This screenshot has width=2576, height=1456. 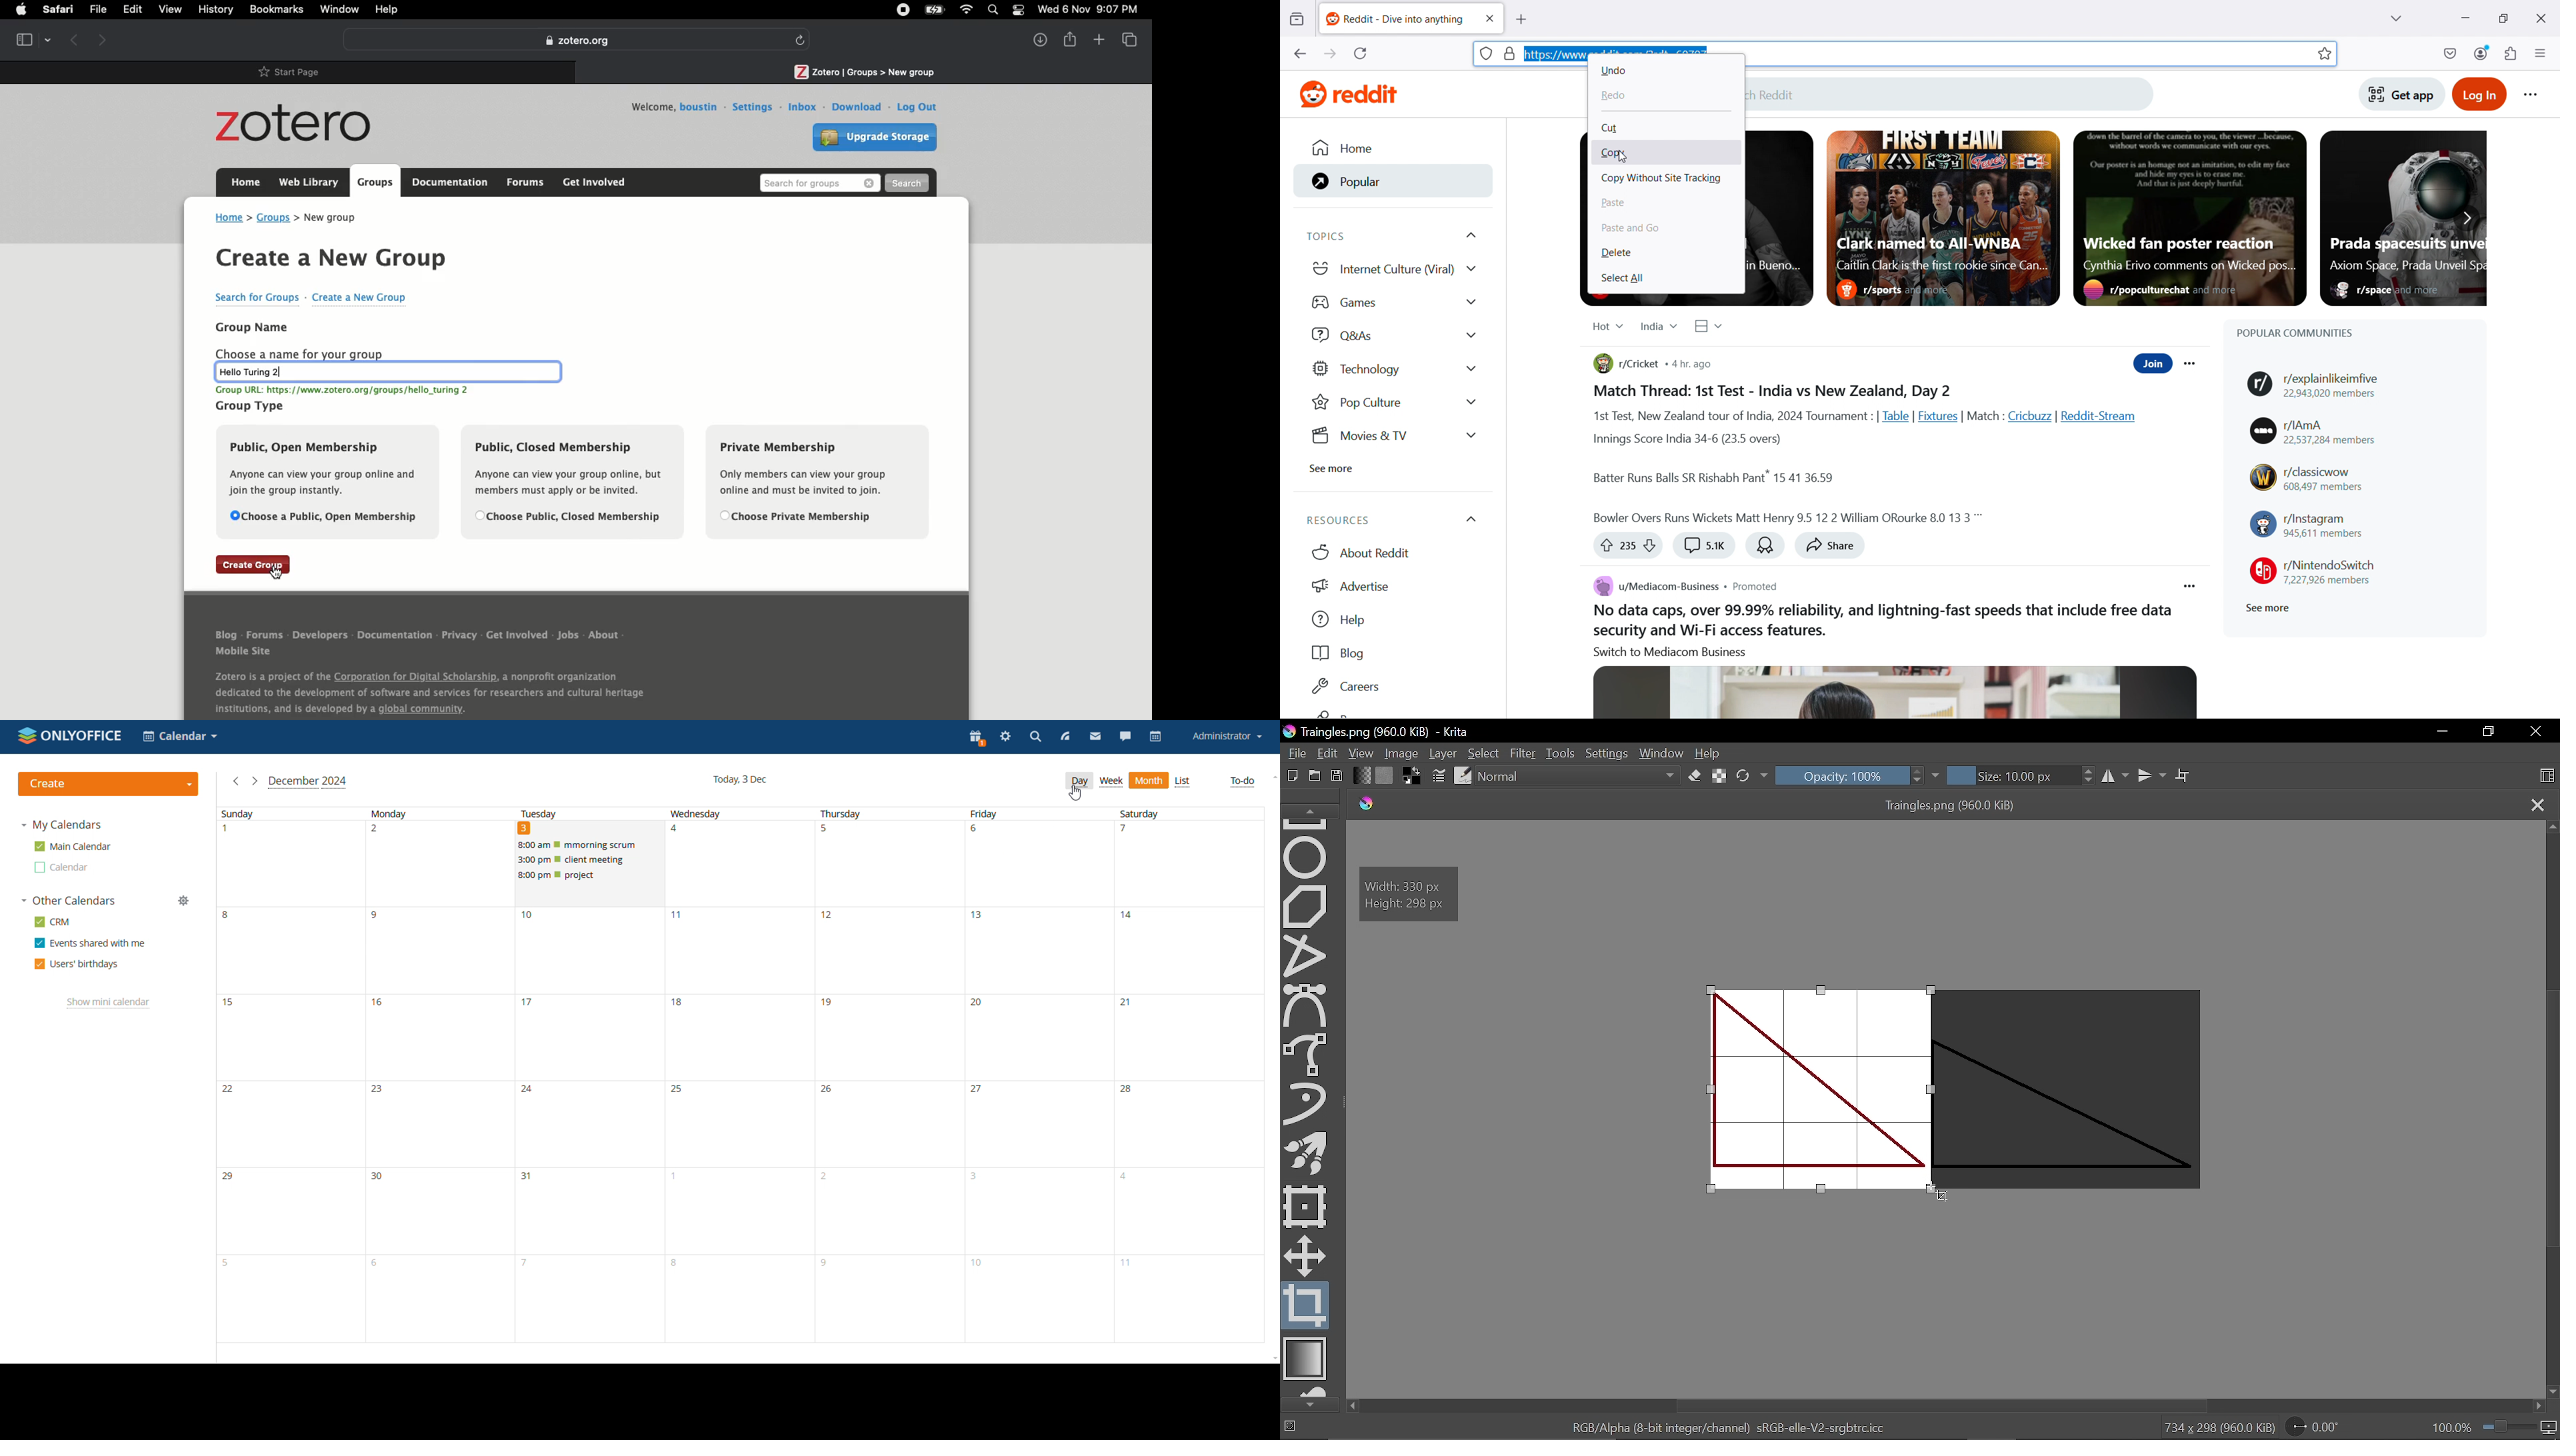 I want to click on Search, so click(x=994, y=10).